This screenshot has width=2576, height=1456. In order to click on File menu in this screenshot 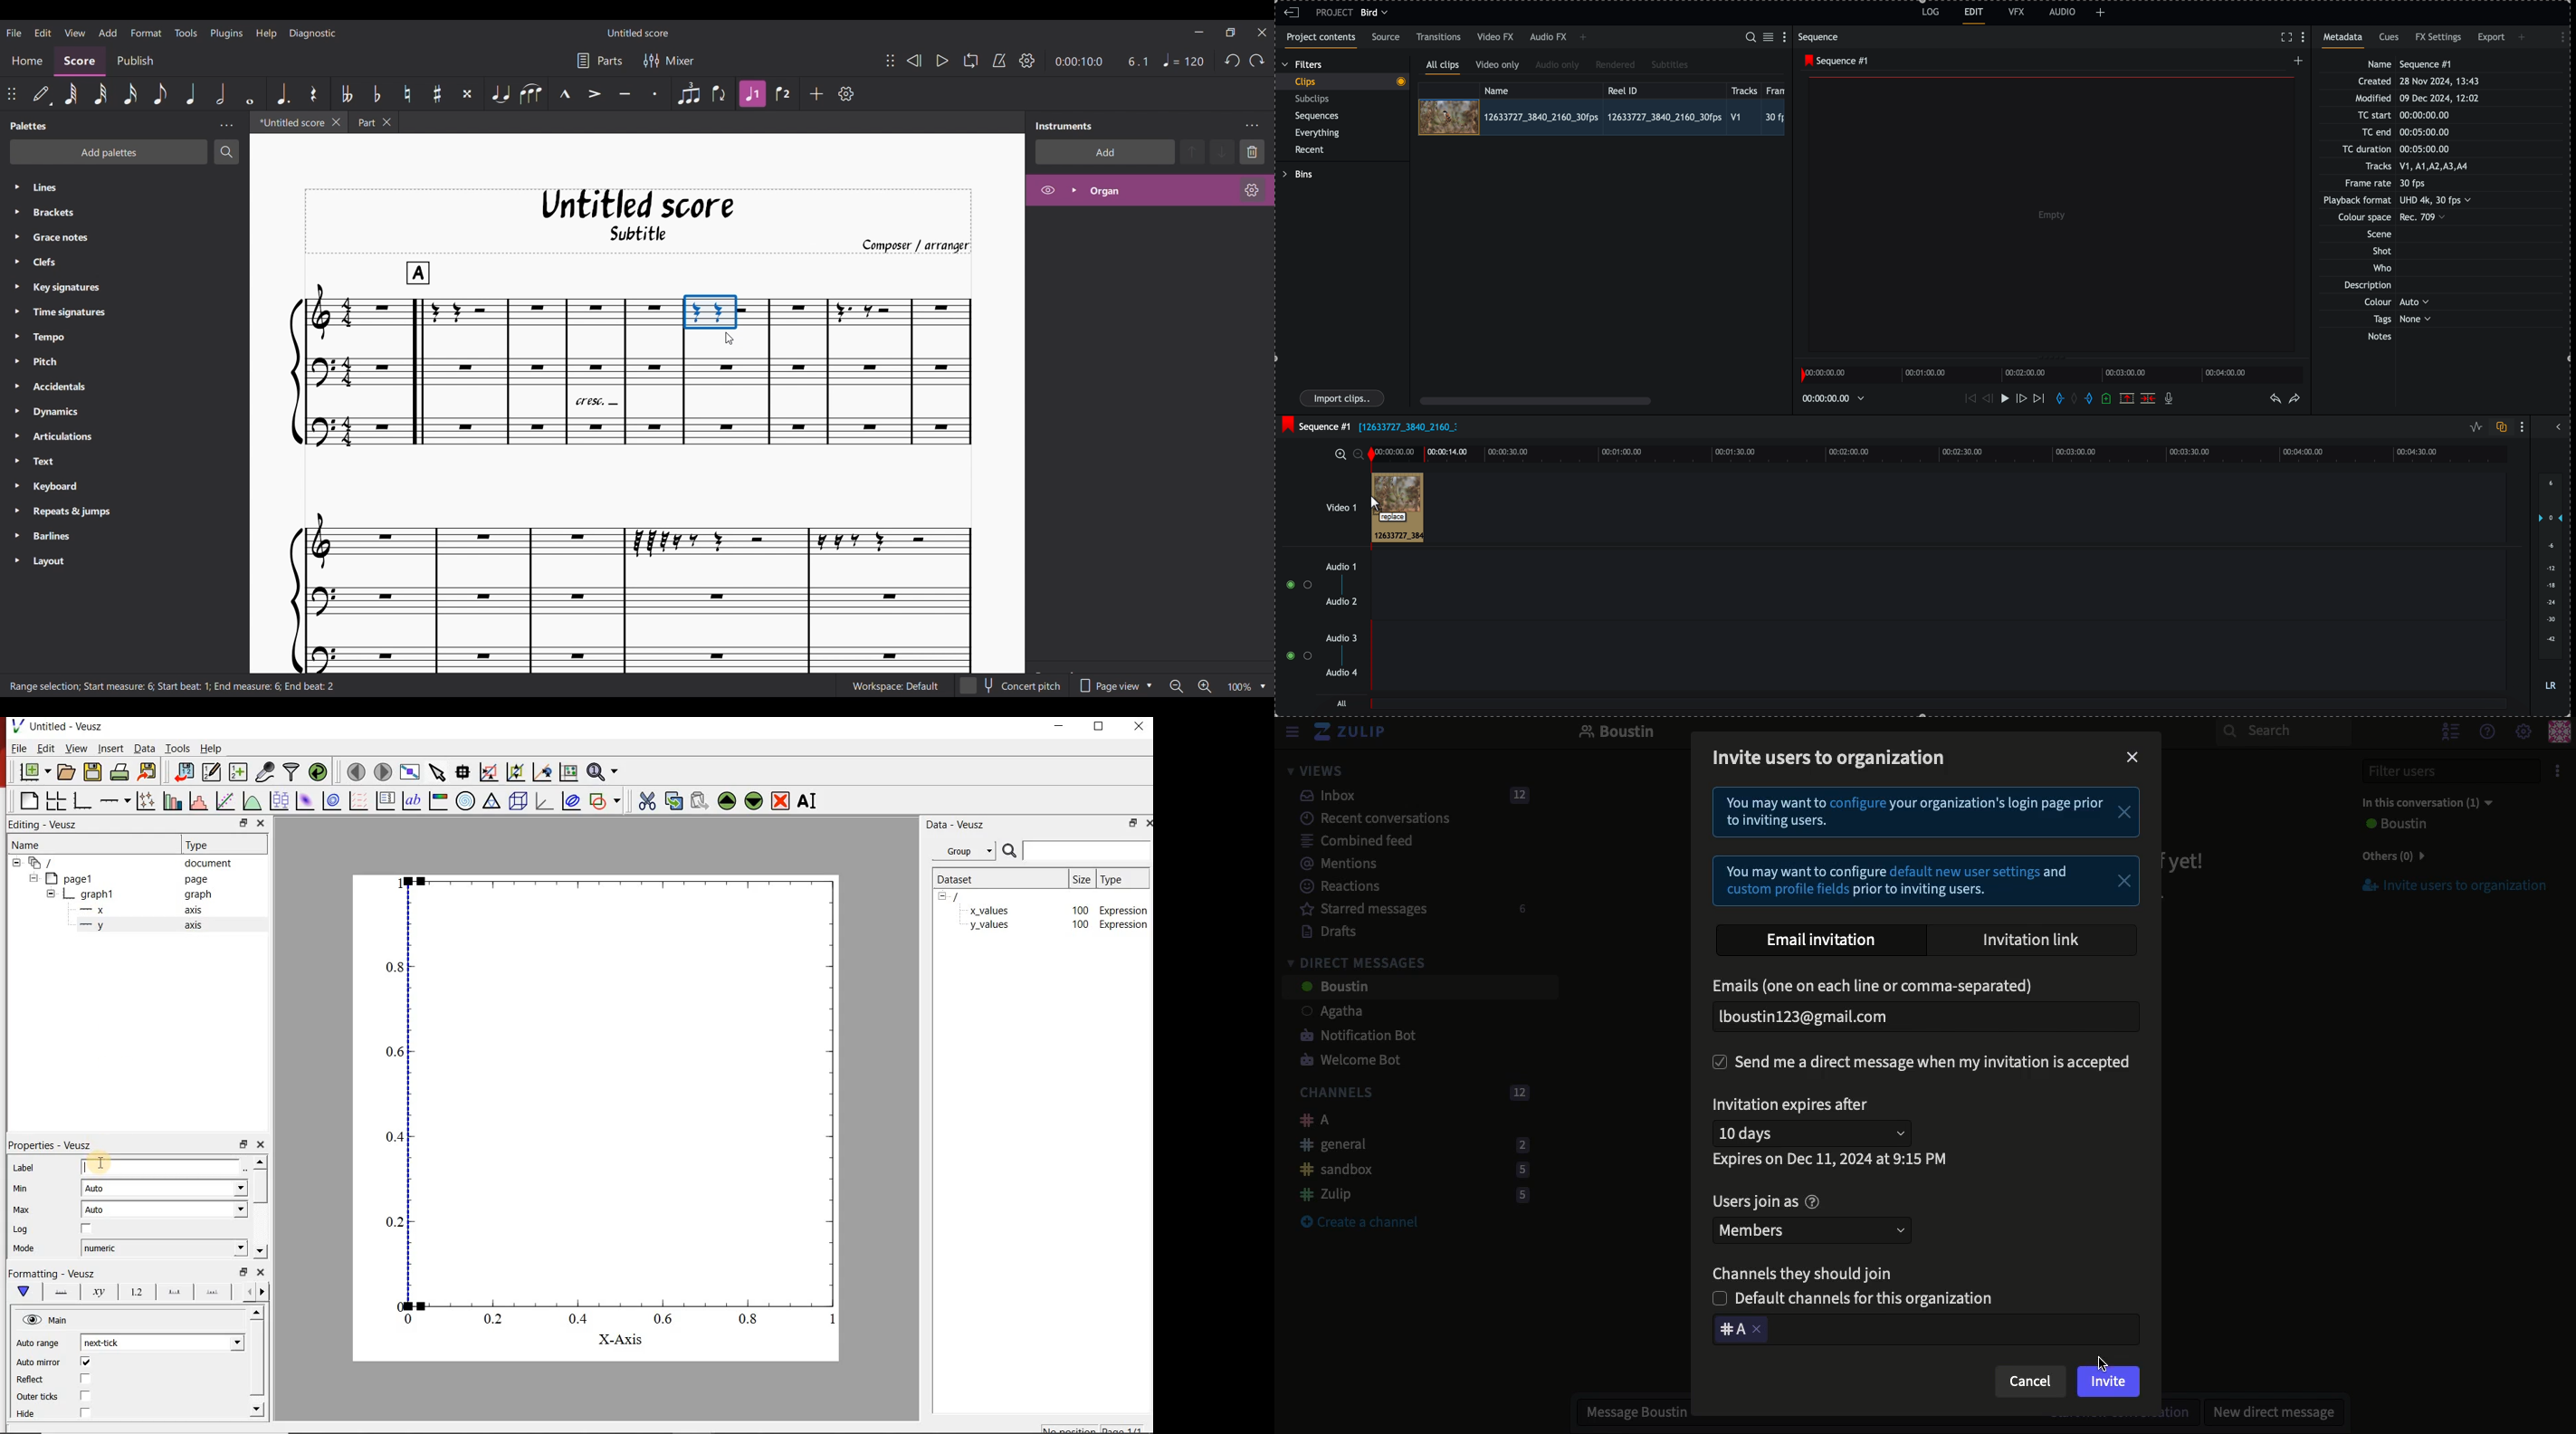, I will do `click(13, 31)`.